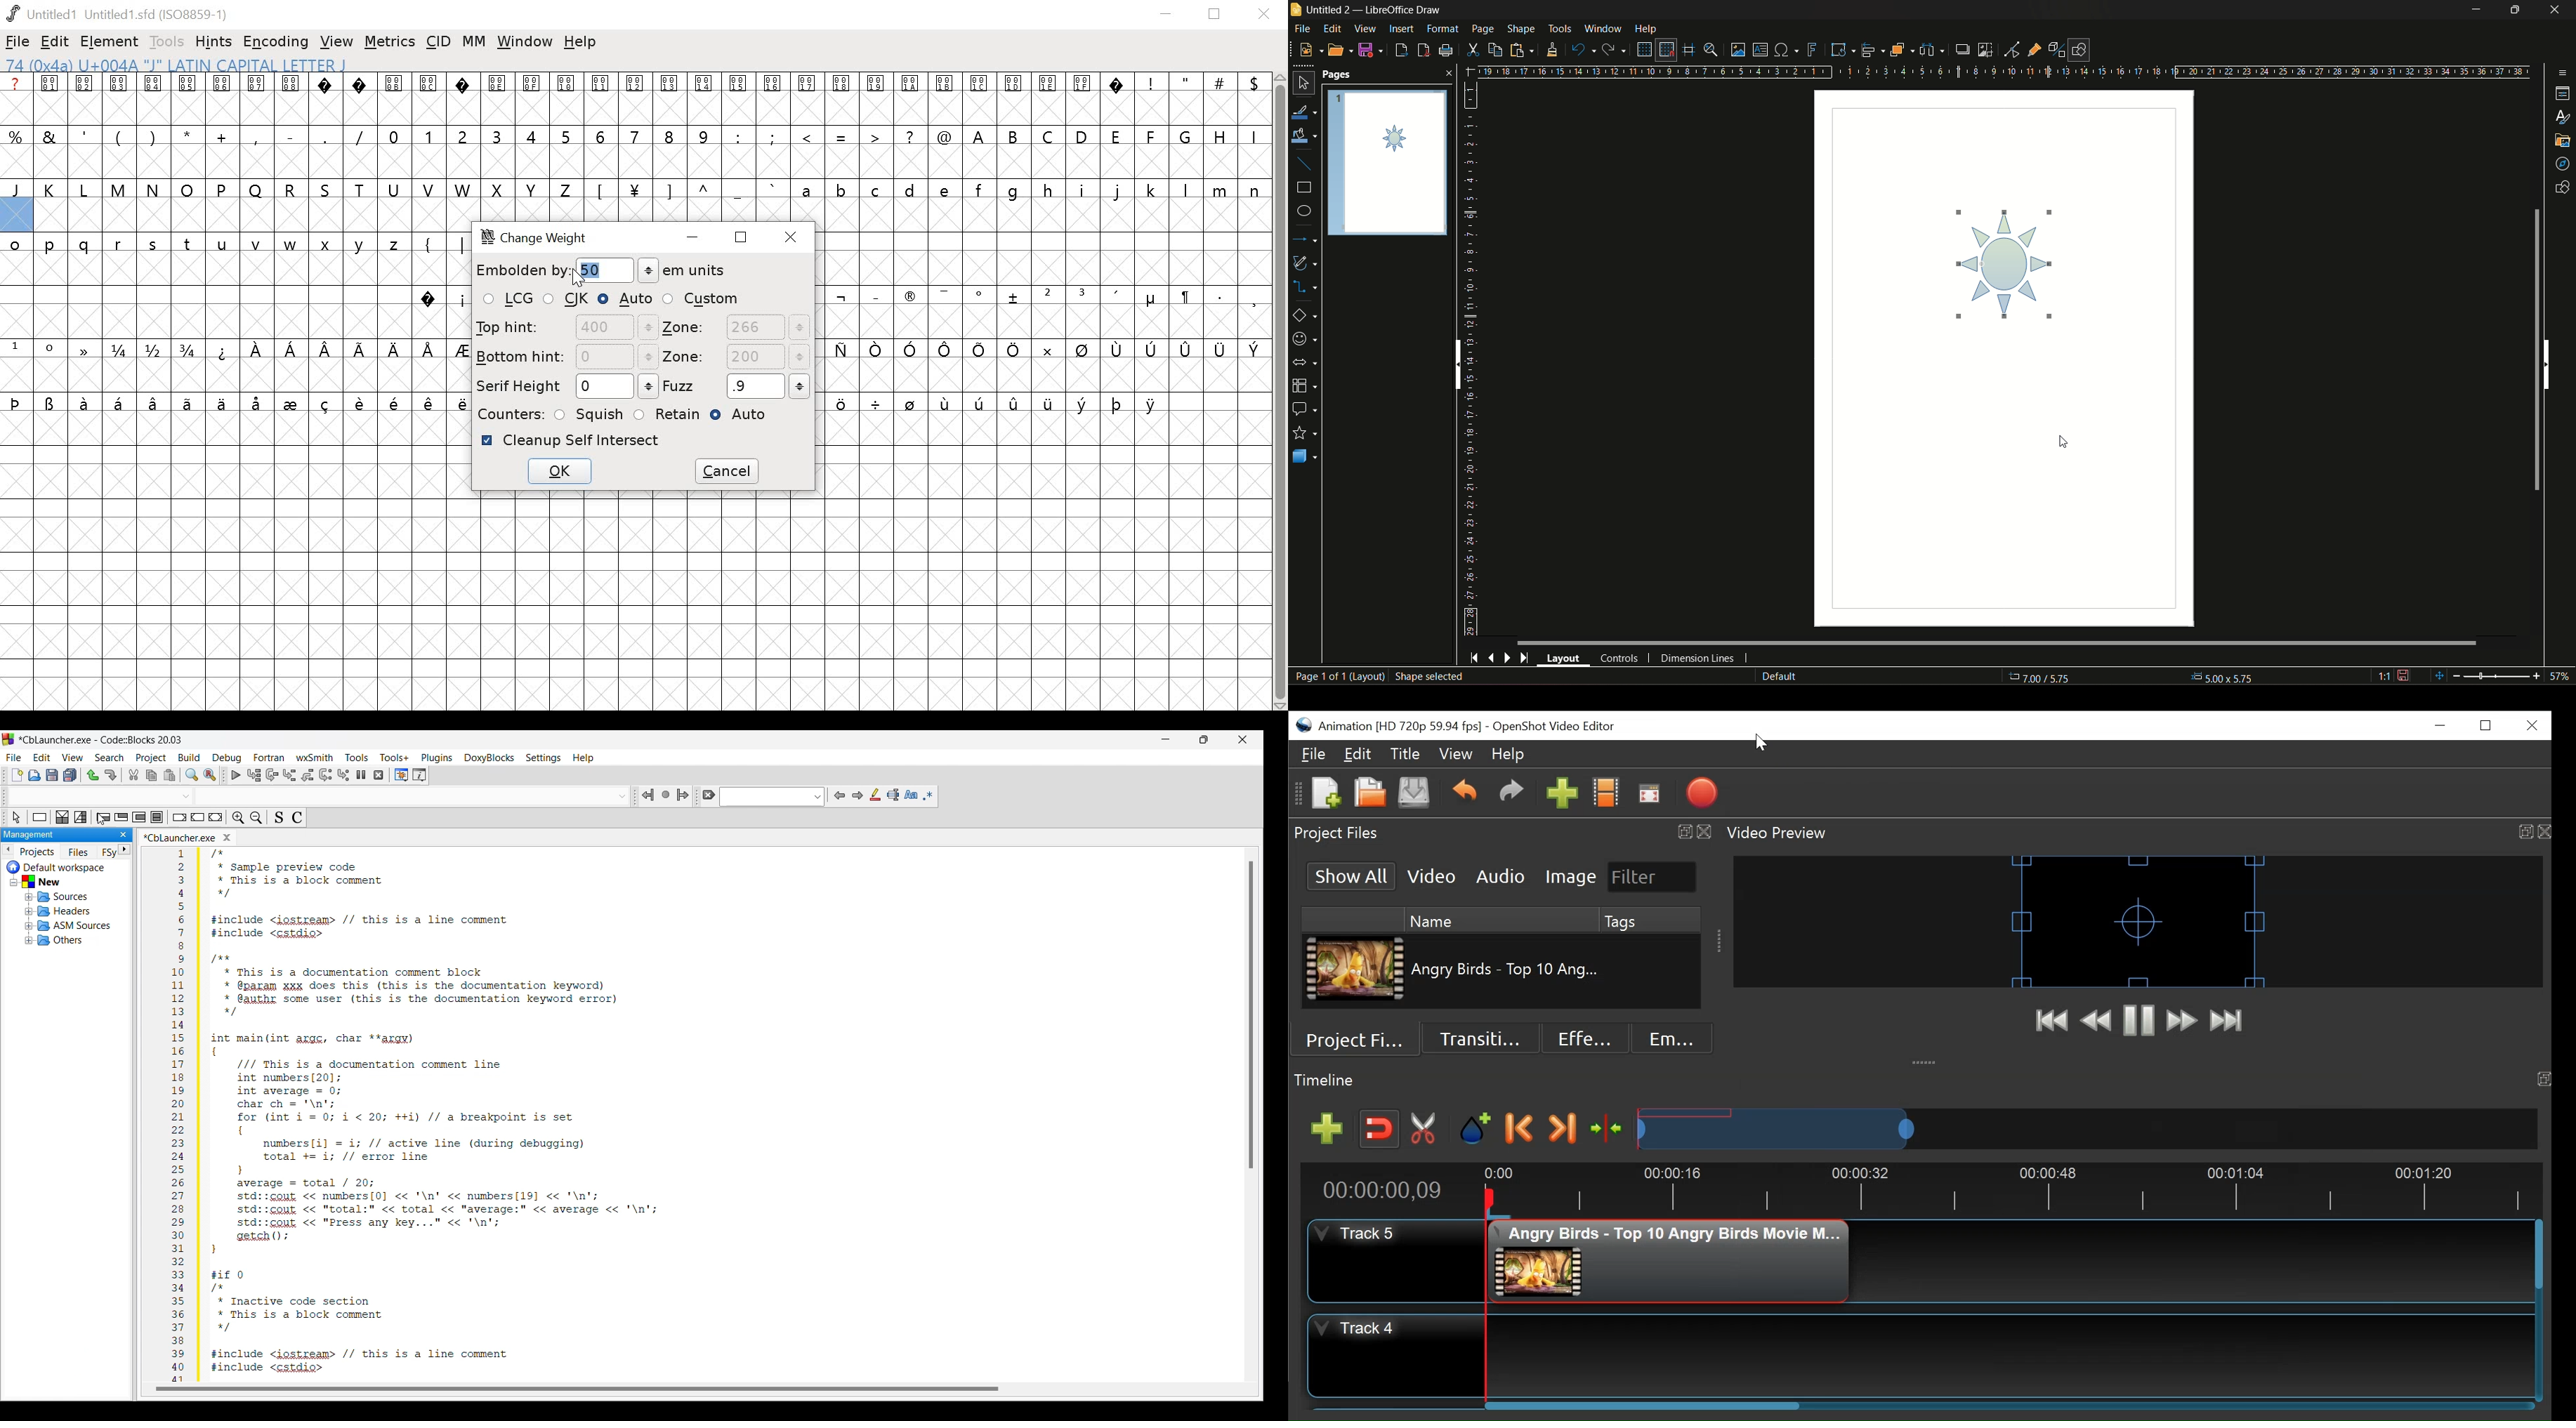  Describe the element at coordinates (567, 300) in the screenshot. I see `CJK` at that location.